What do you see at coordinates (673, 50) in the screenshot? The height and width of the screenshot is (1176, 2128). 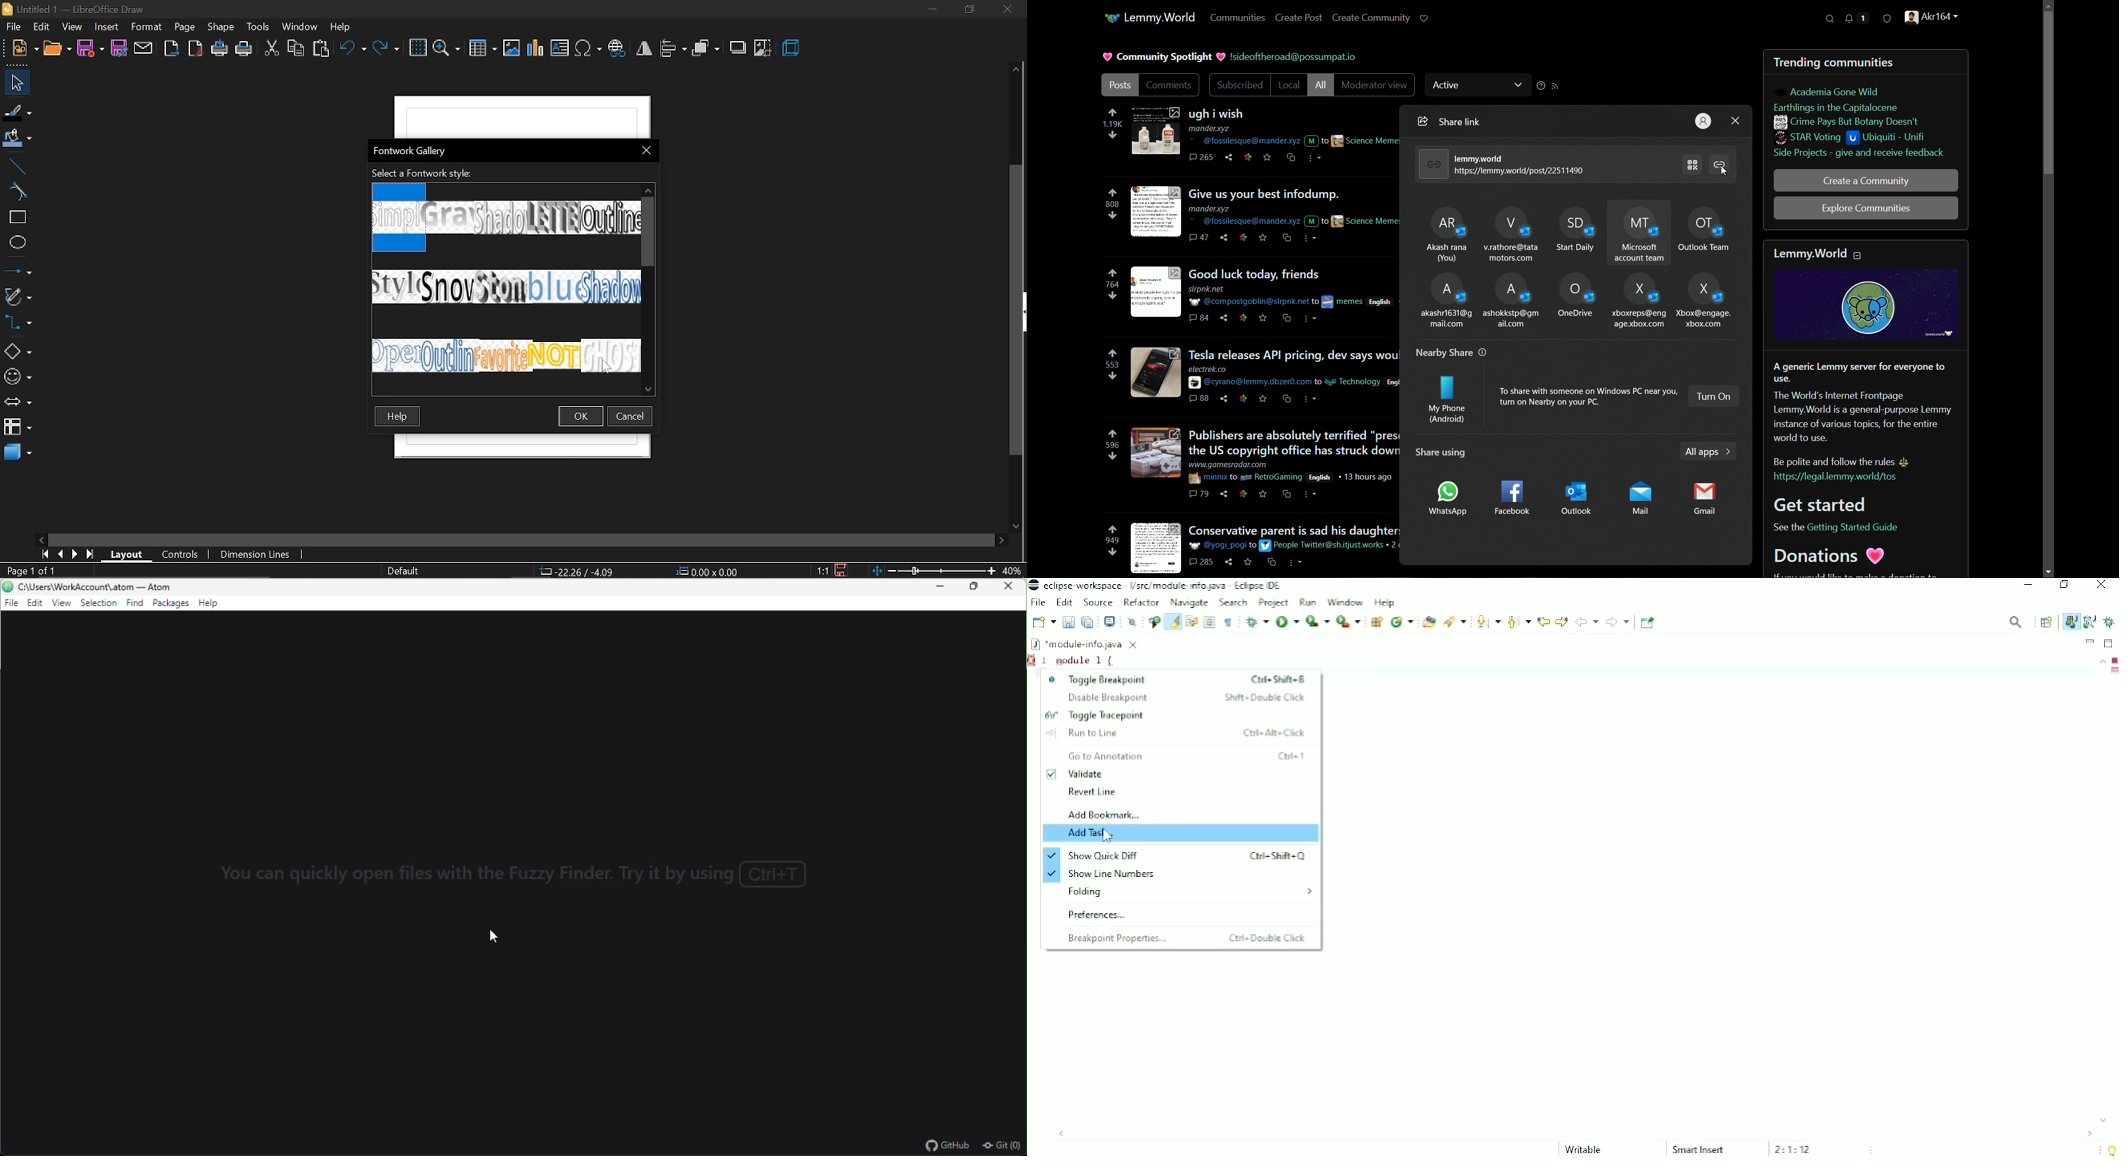 I see `align` at bounding box center [673, 50].